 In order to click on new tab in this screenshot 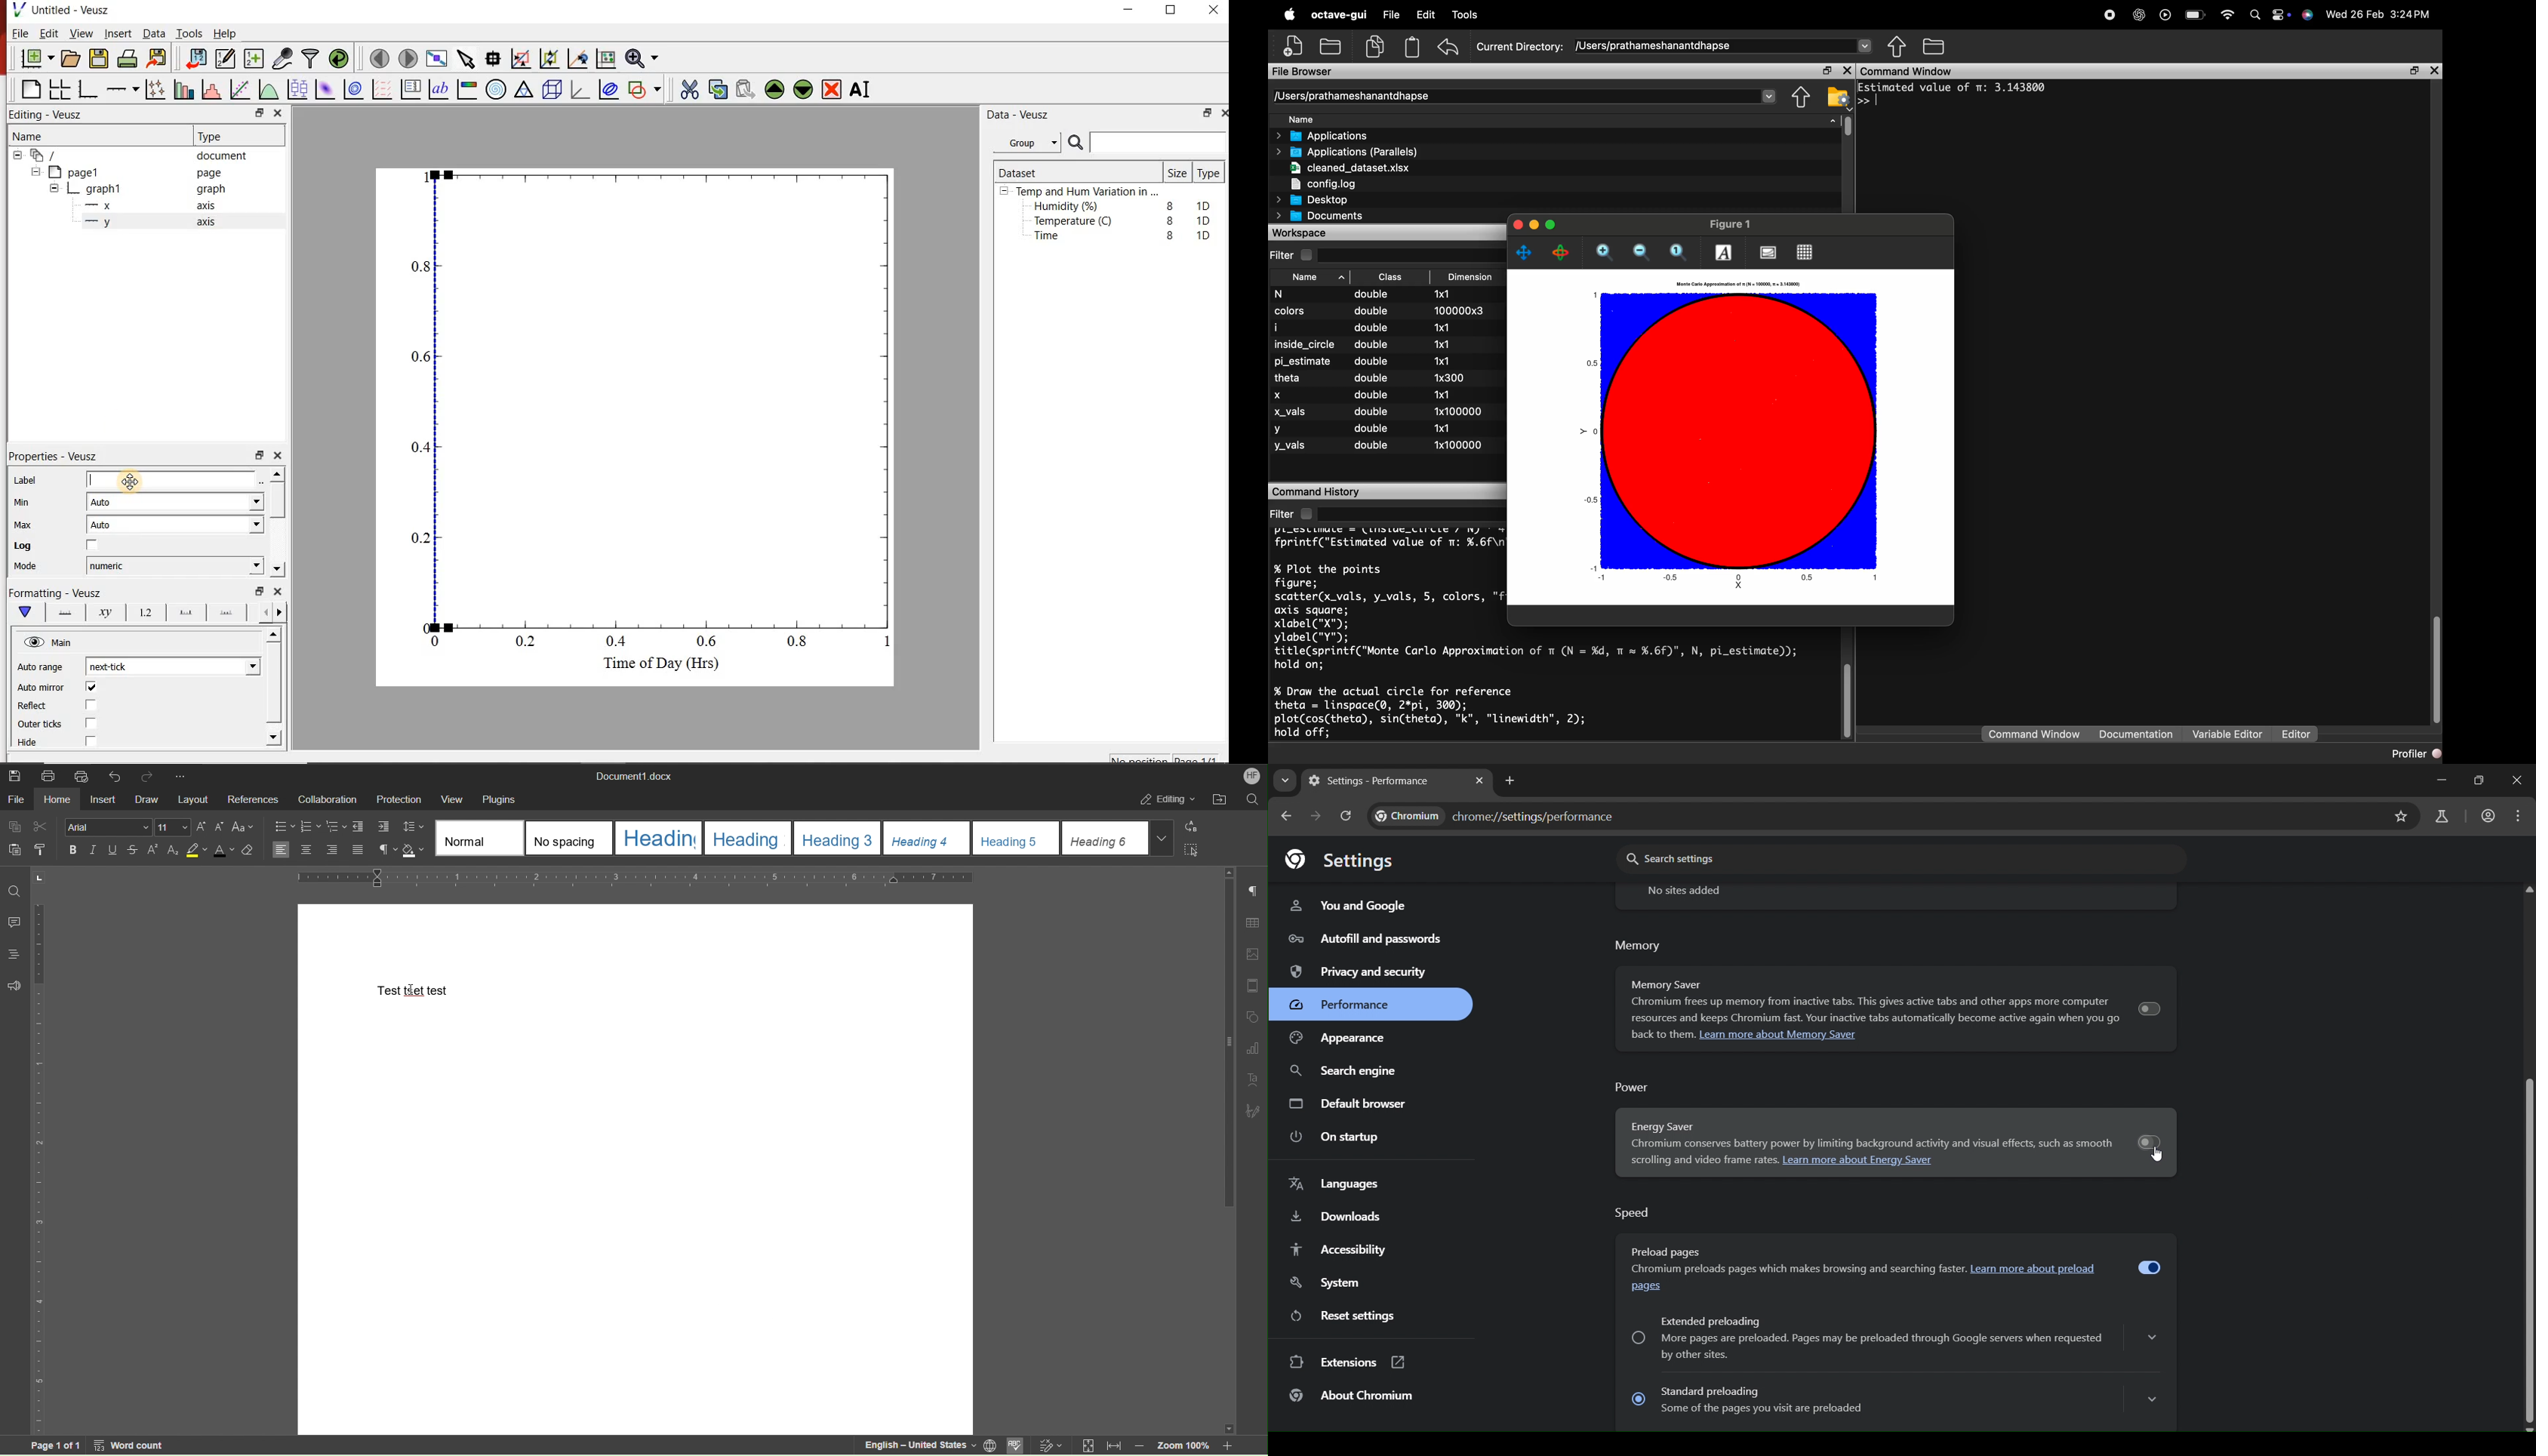, I will do `click(1510, 782)`.